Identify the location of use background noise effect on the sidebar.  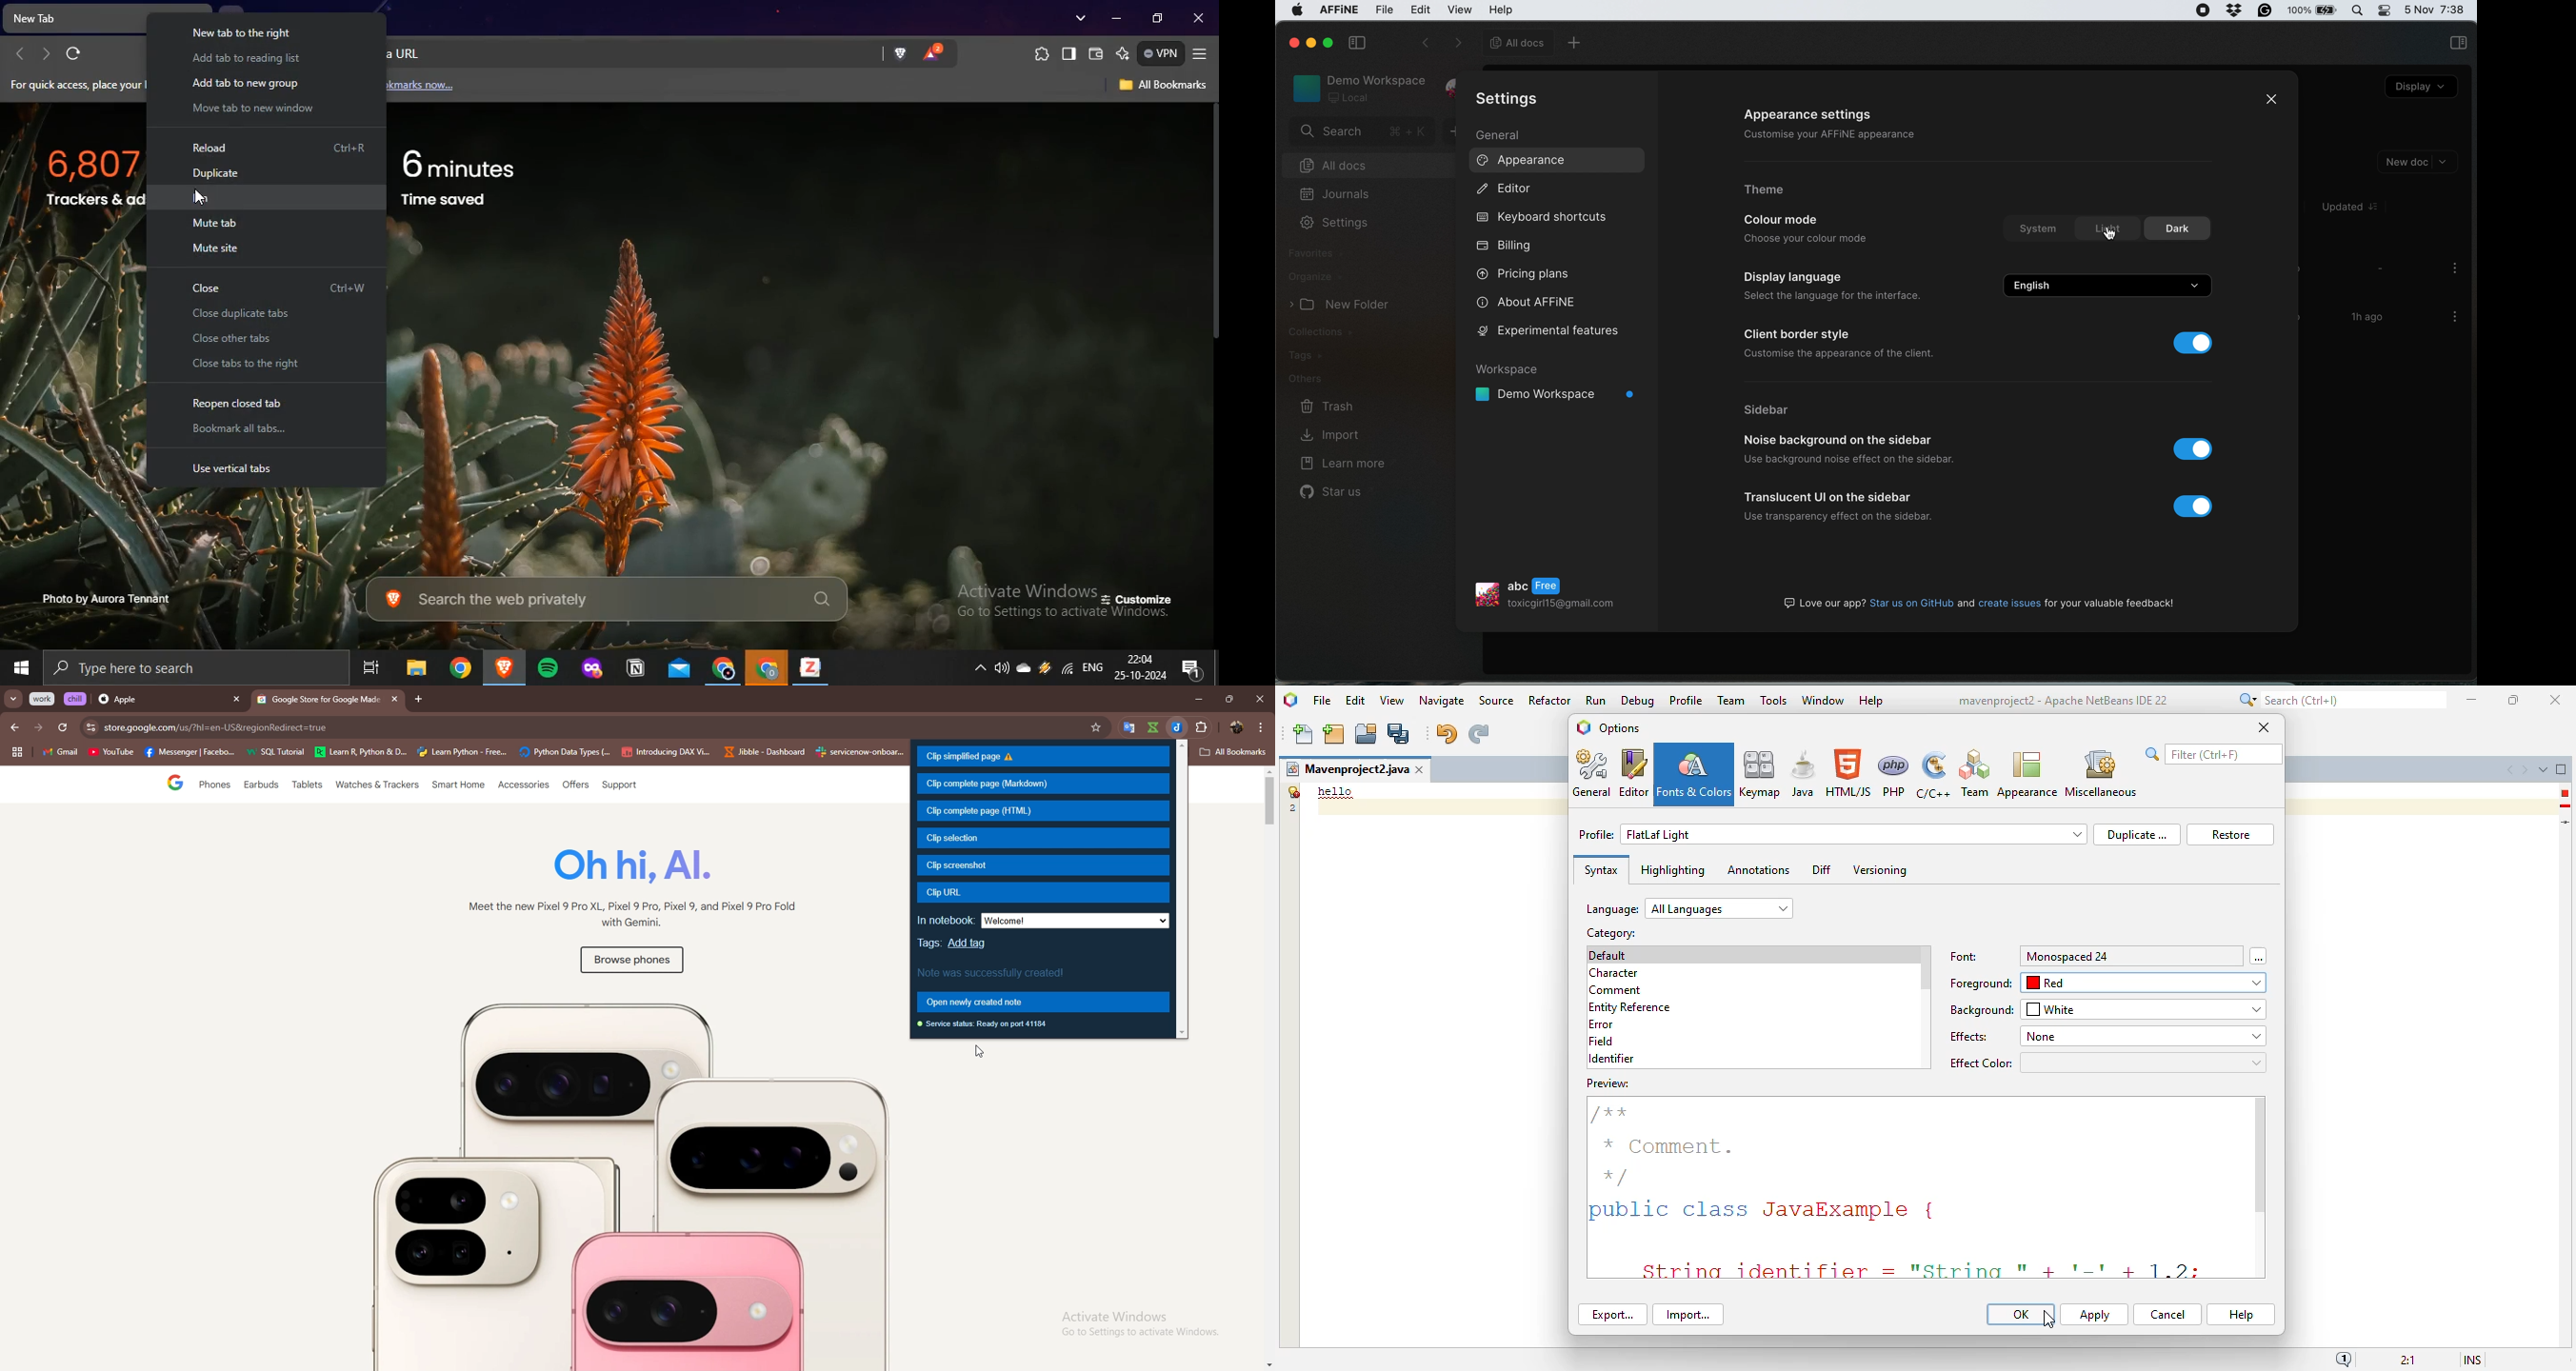
(1849, 459).